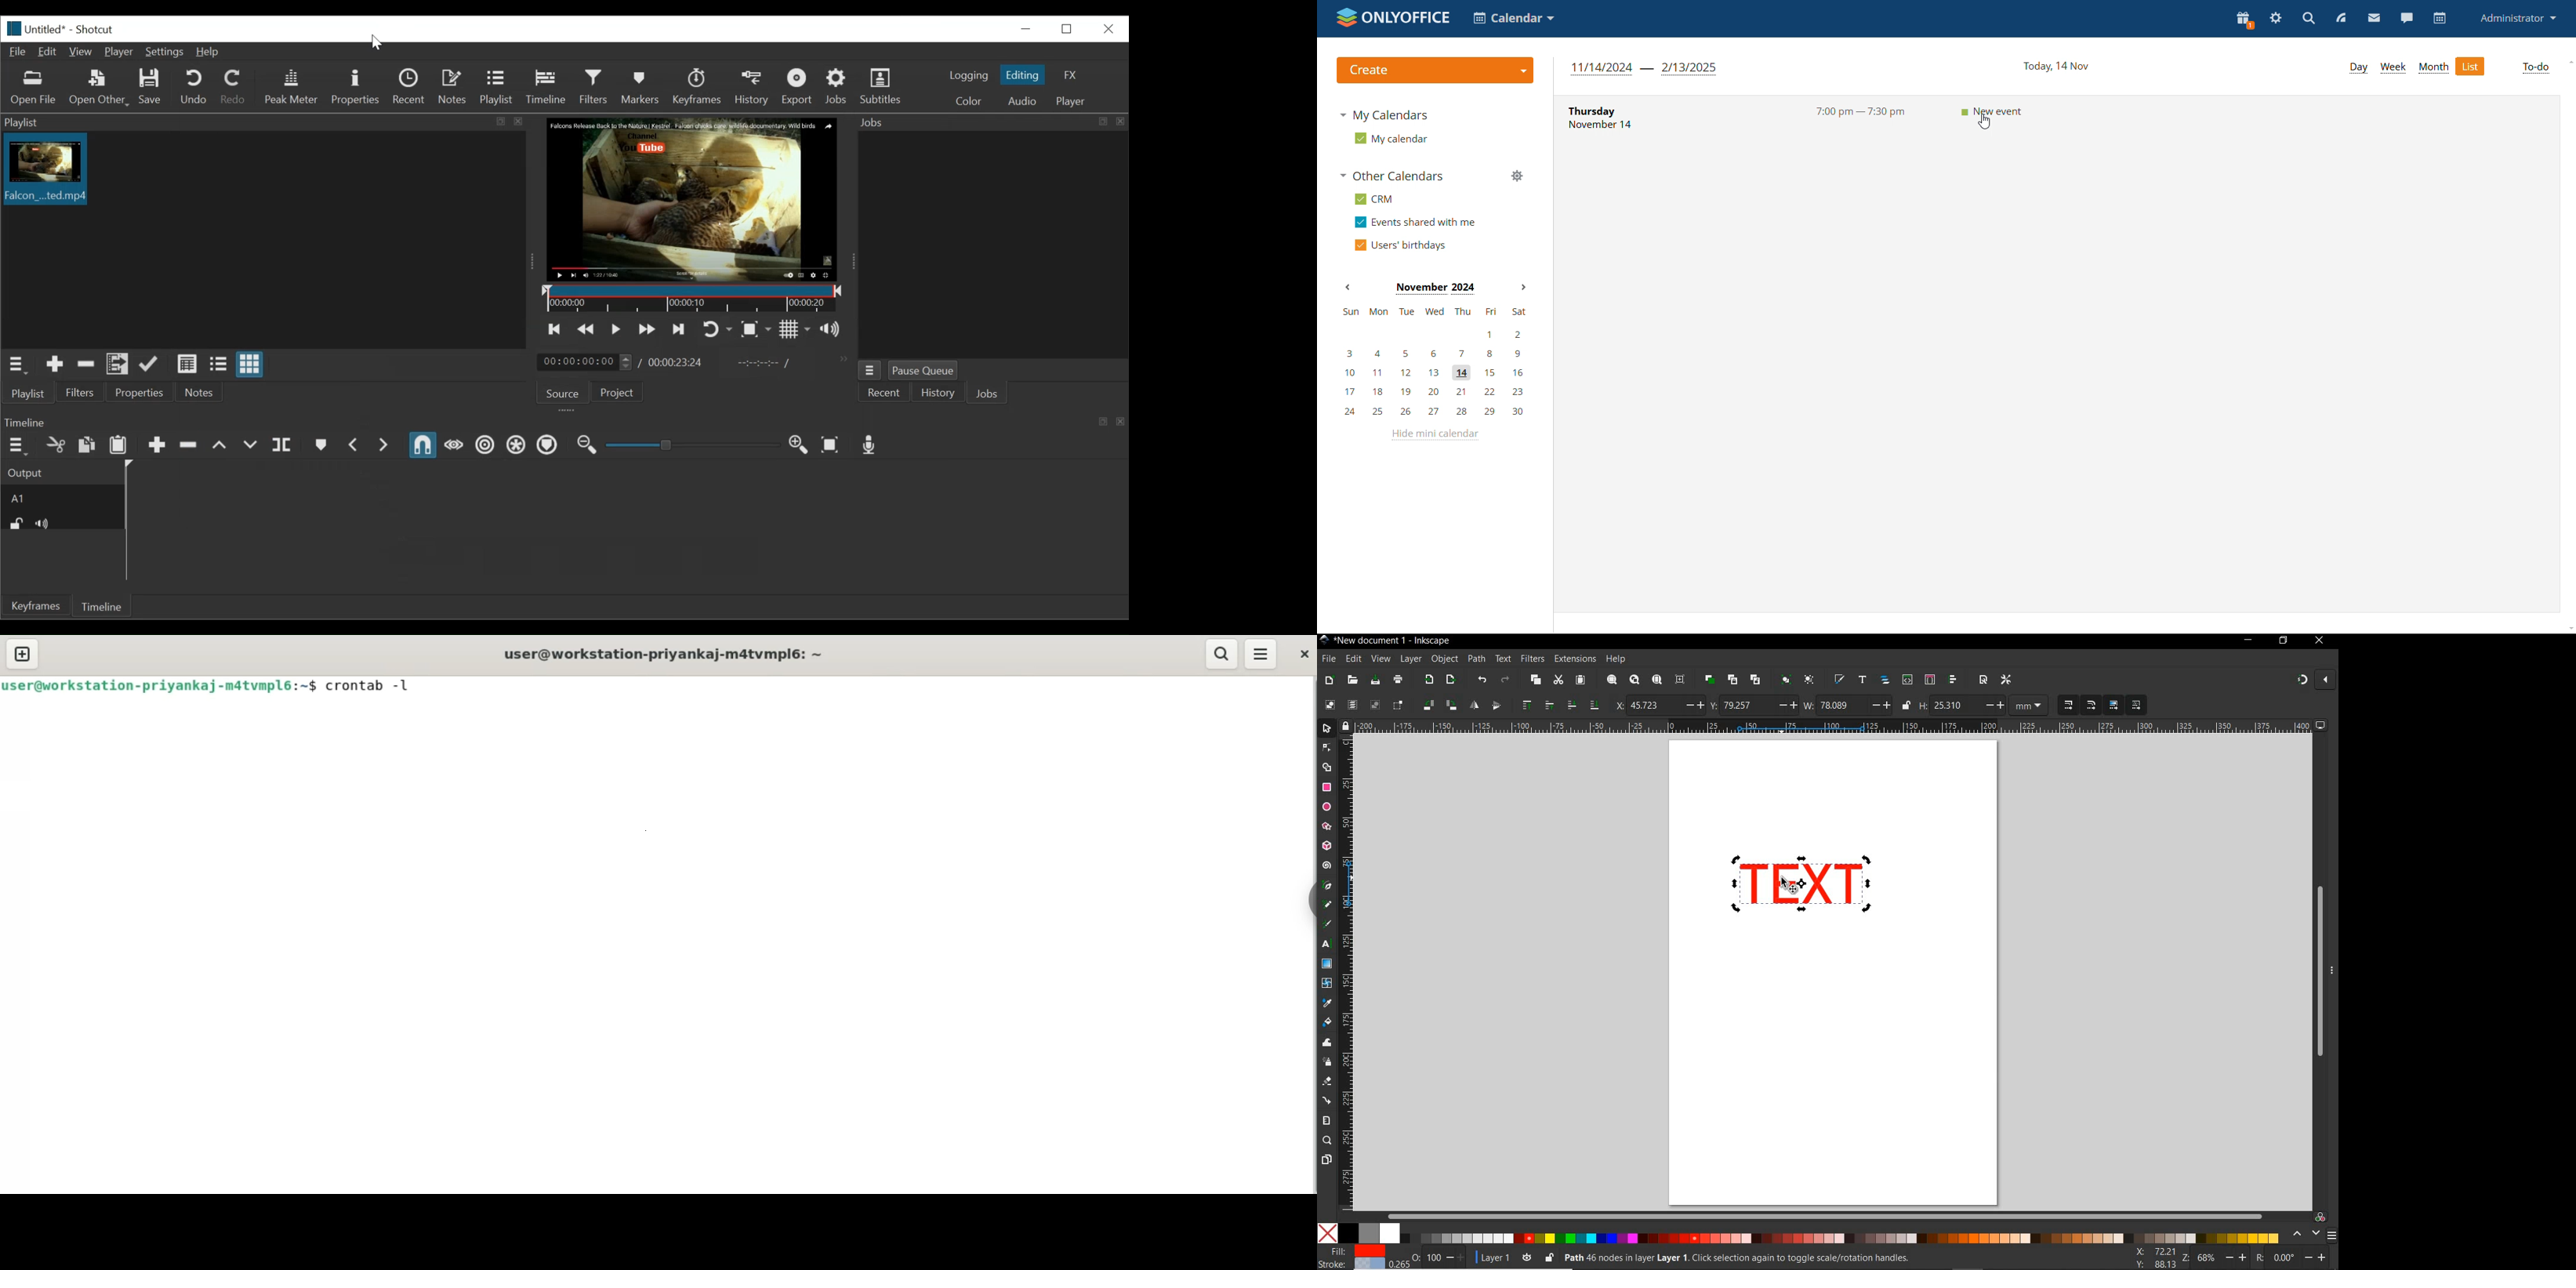 The image size is (2576, 1288). What do you see at coordinates (800, 445) in the screenshot?
I see `Zoom timeline in` at bounding box center [800, 445].